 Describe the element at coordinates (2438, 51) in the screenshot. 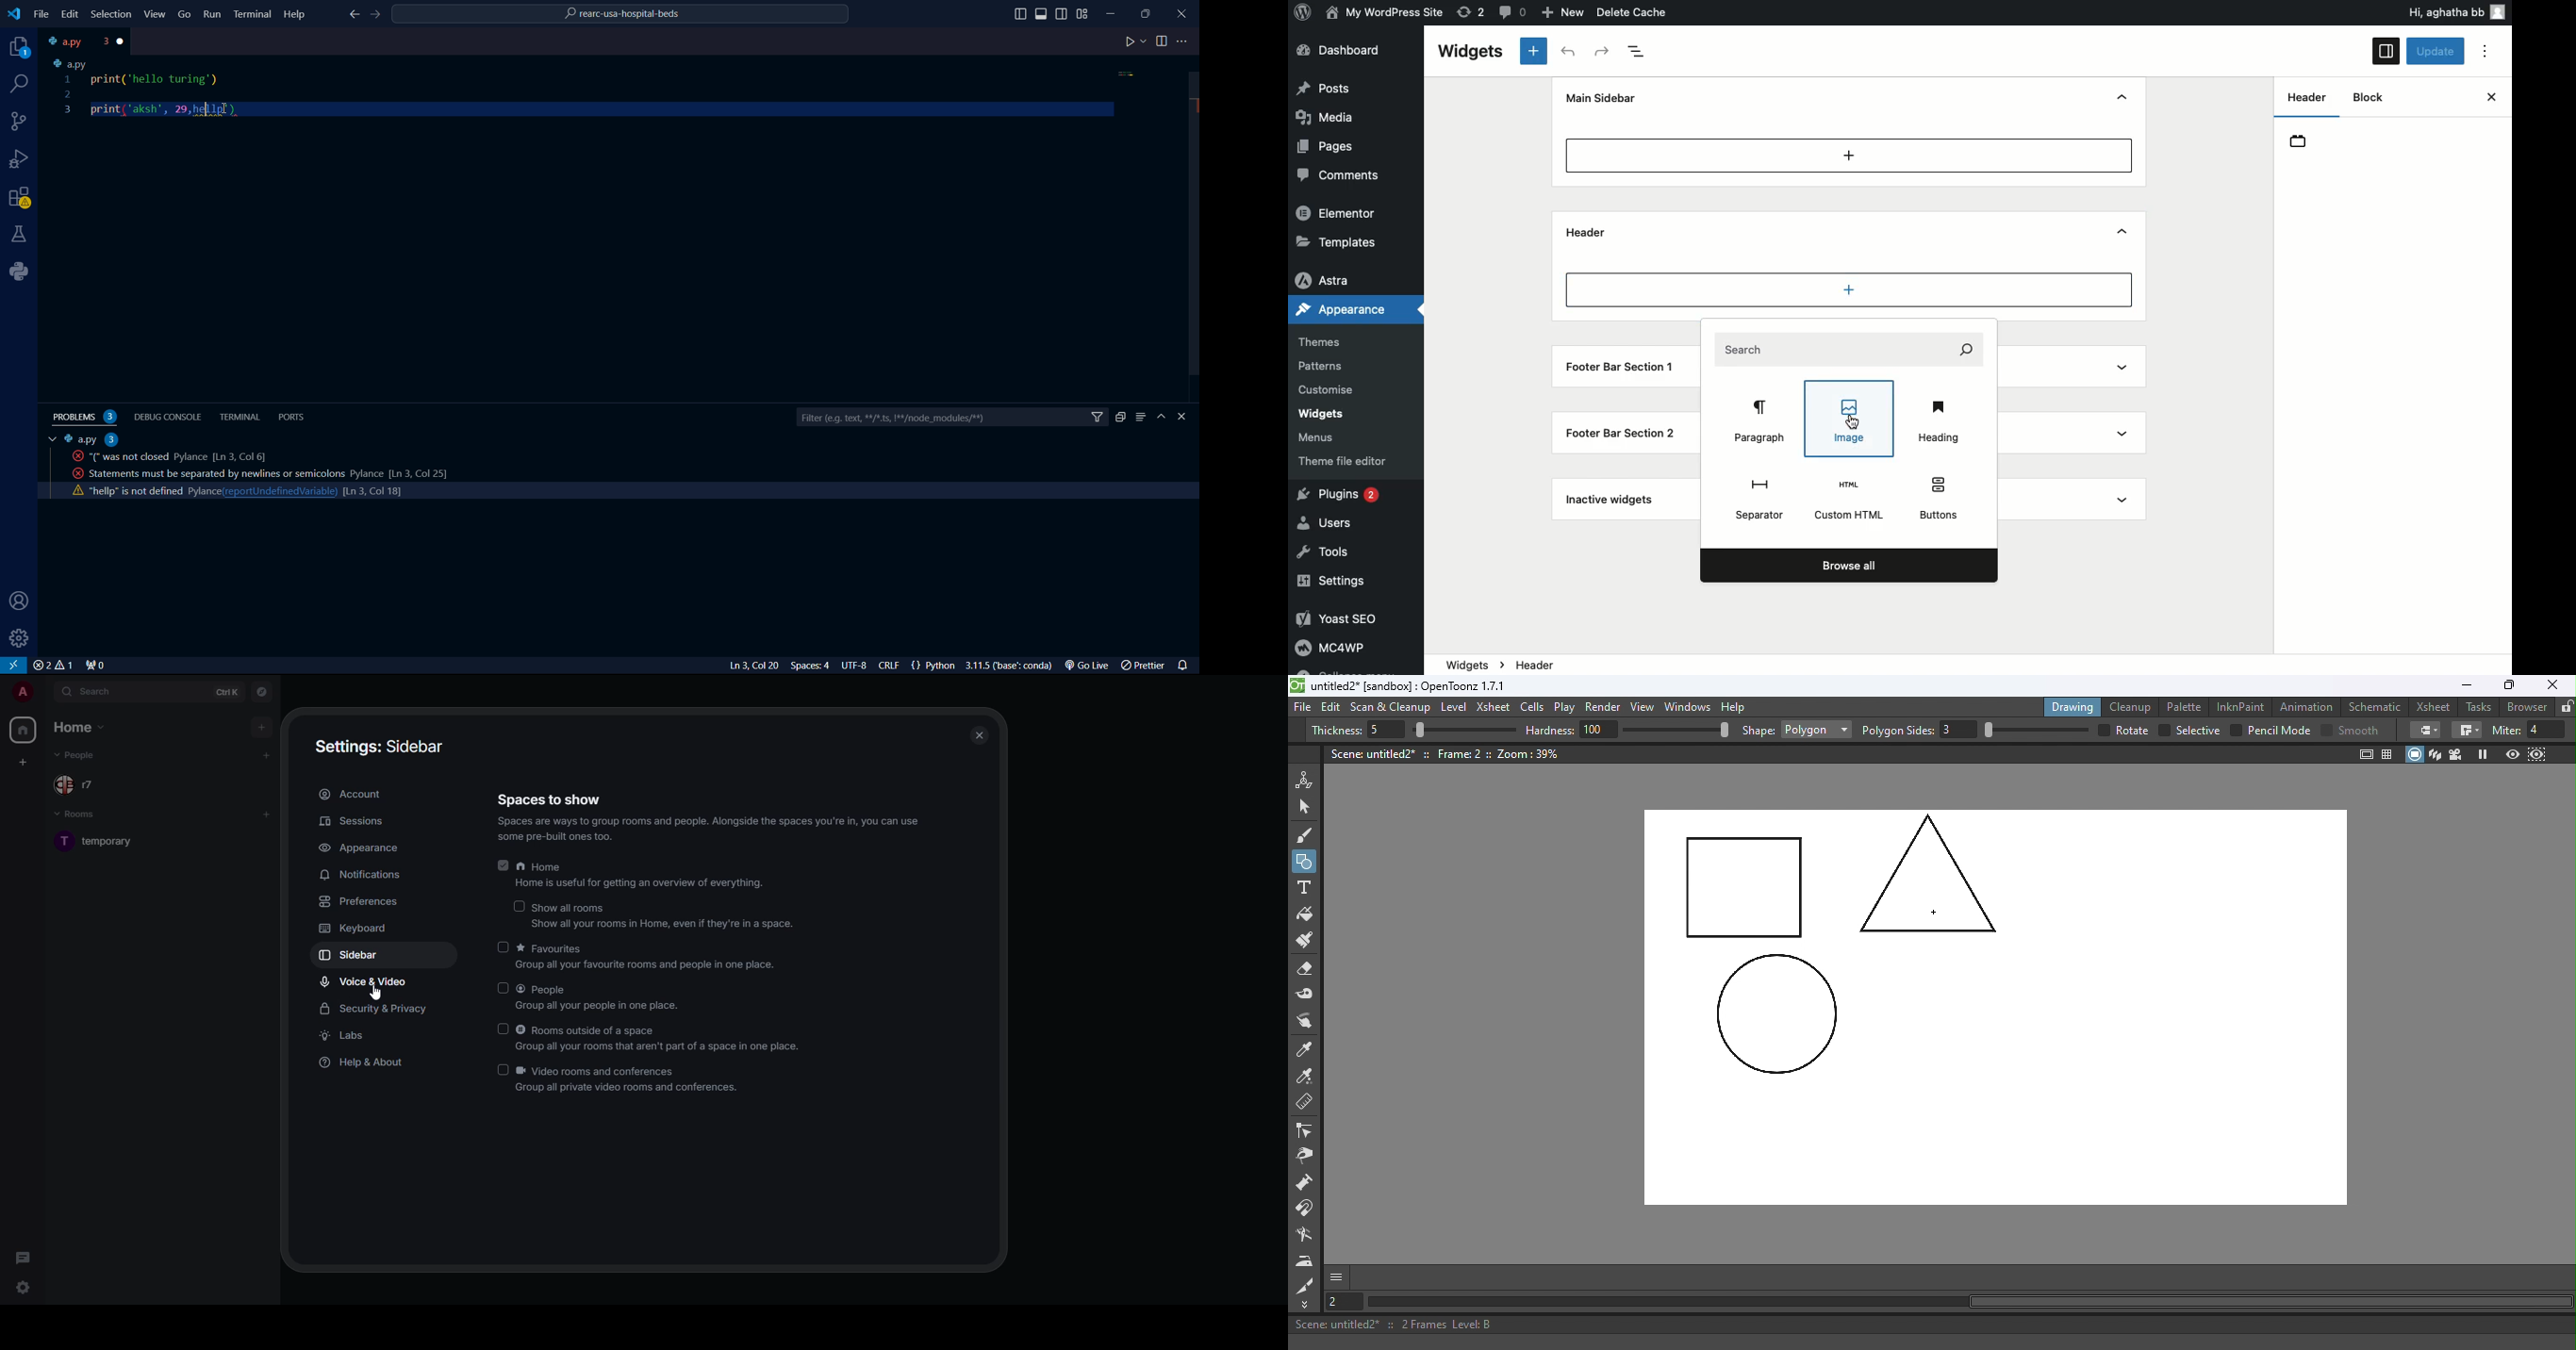

I see `Update` at that location.